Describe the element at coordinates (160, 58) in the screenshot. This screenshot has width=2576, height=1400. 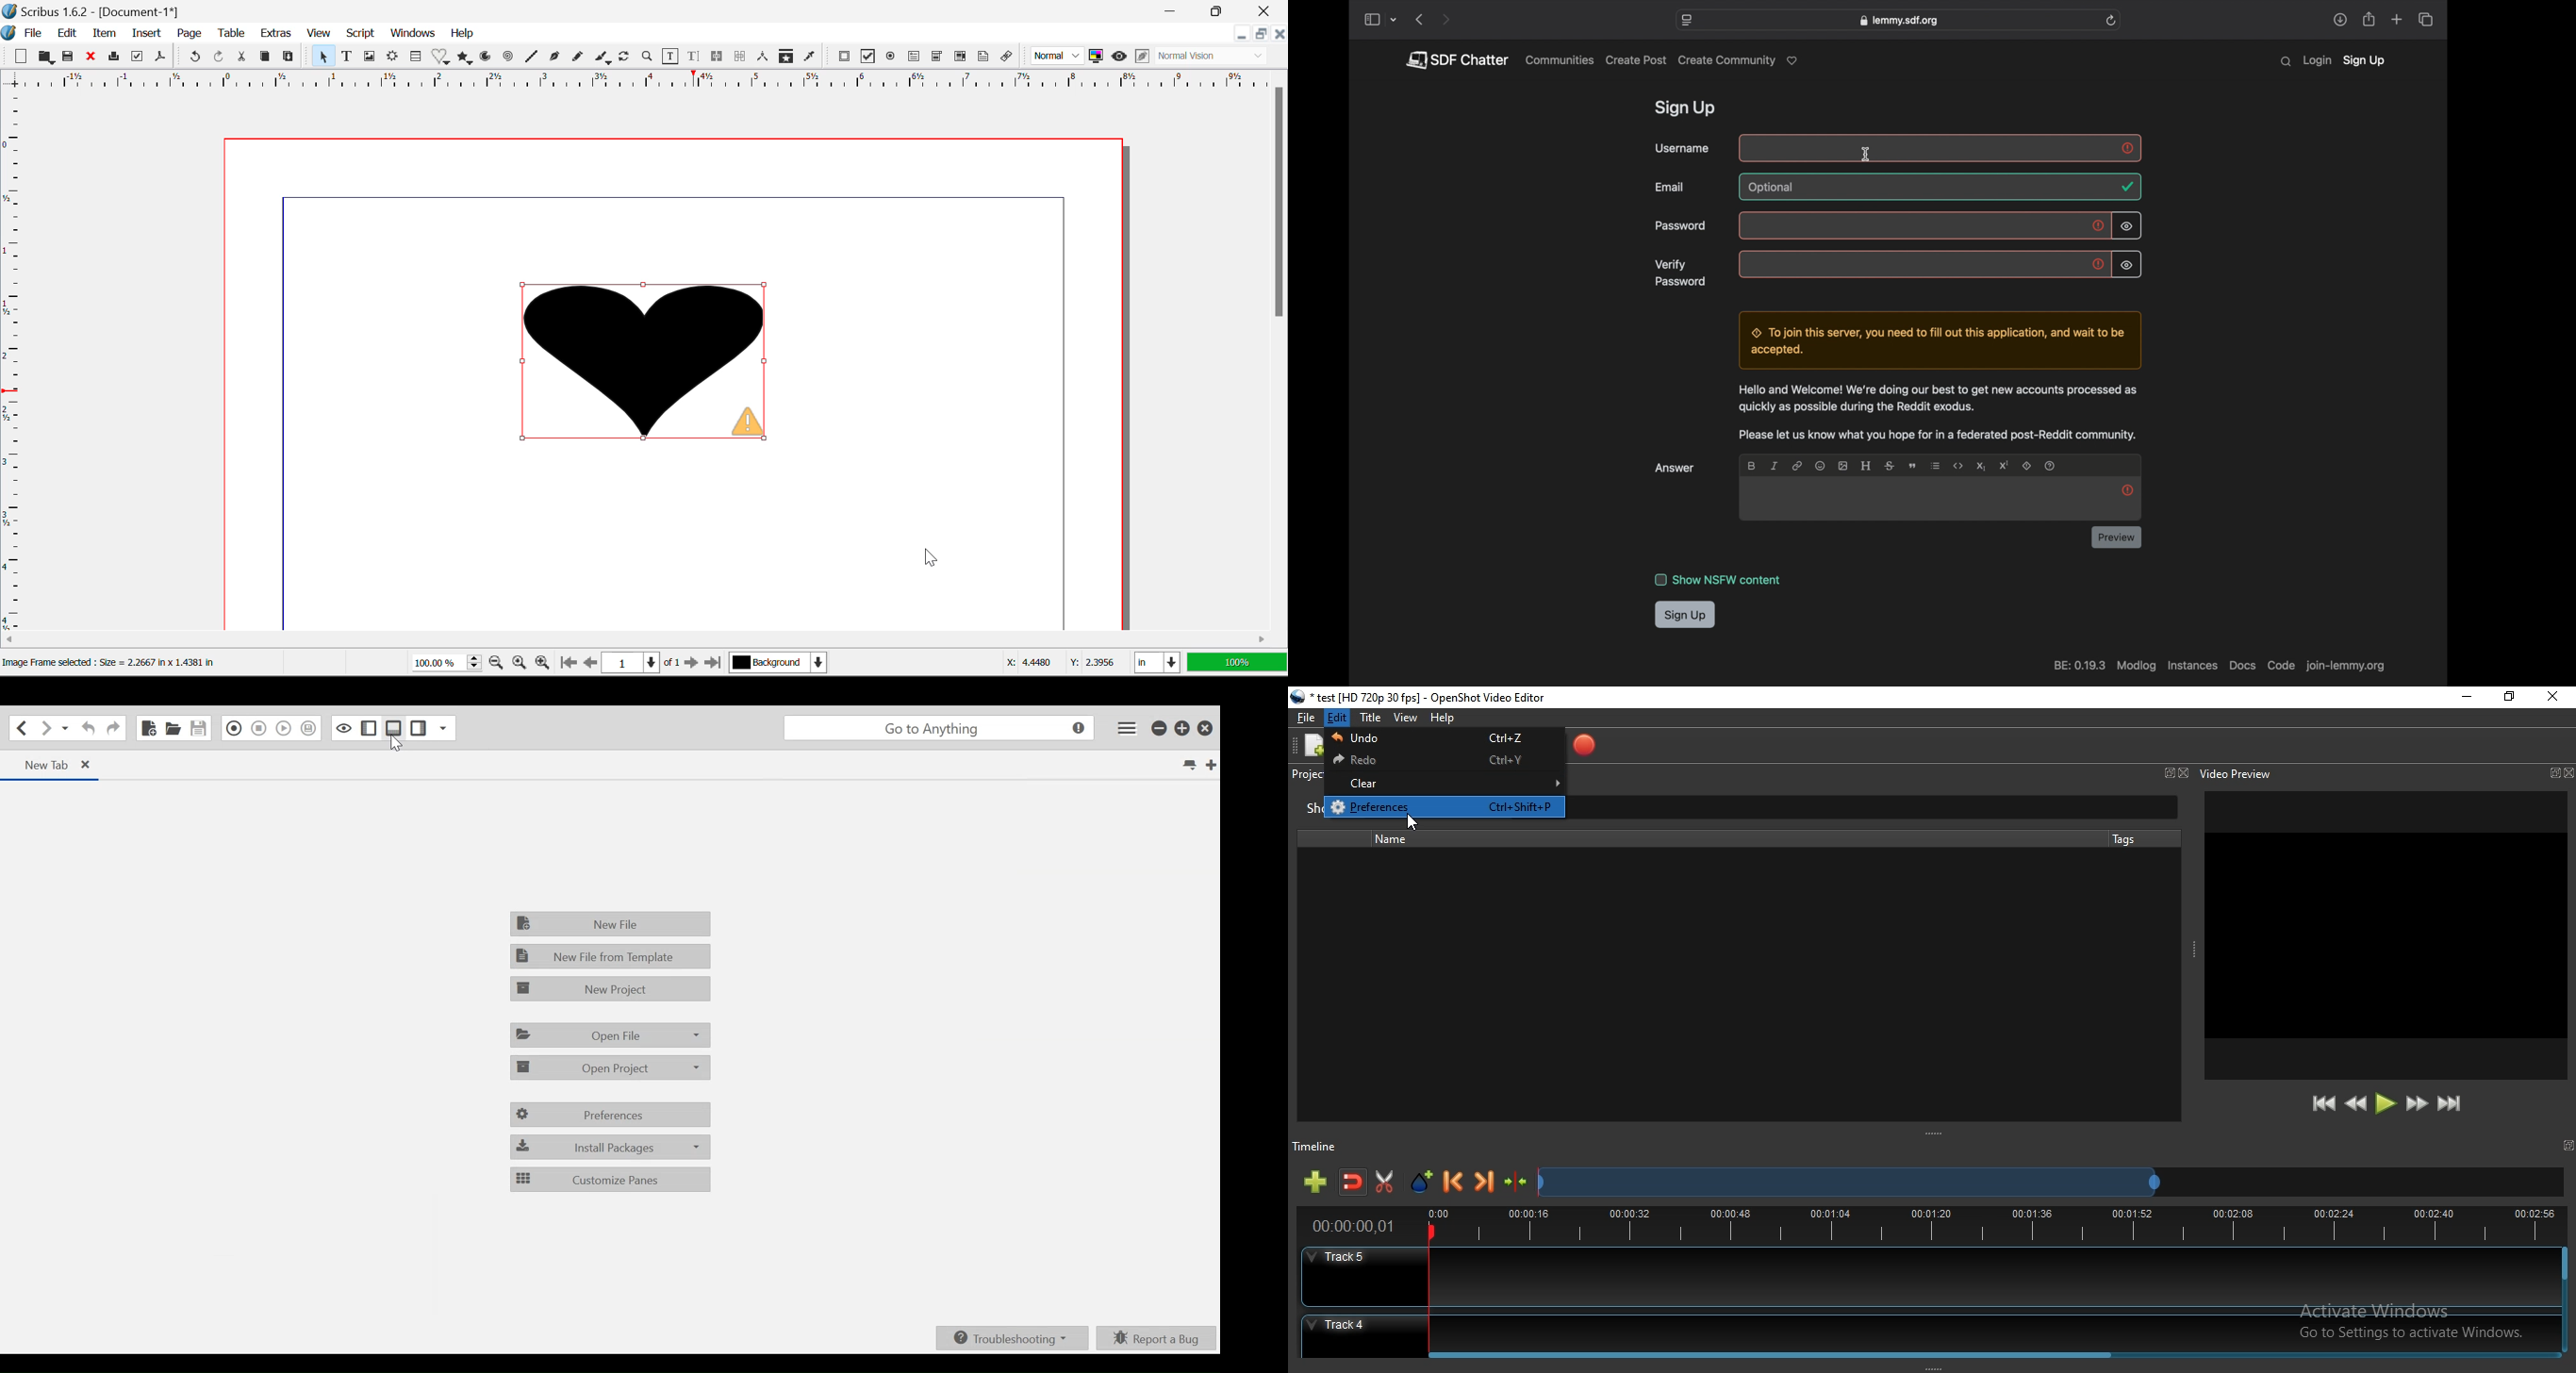
I see `Save as Pdf` at that location.